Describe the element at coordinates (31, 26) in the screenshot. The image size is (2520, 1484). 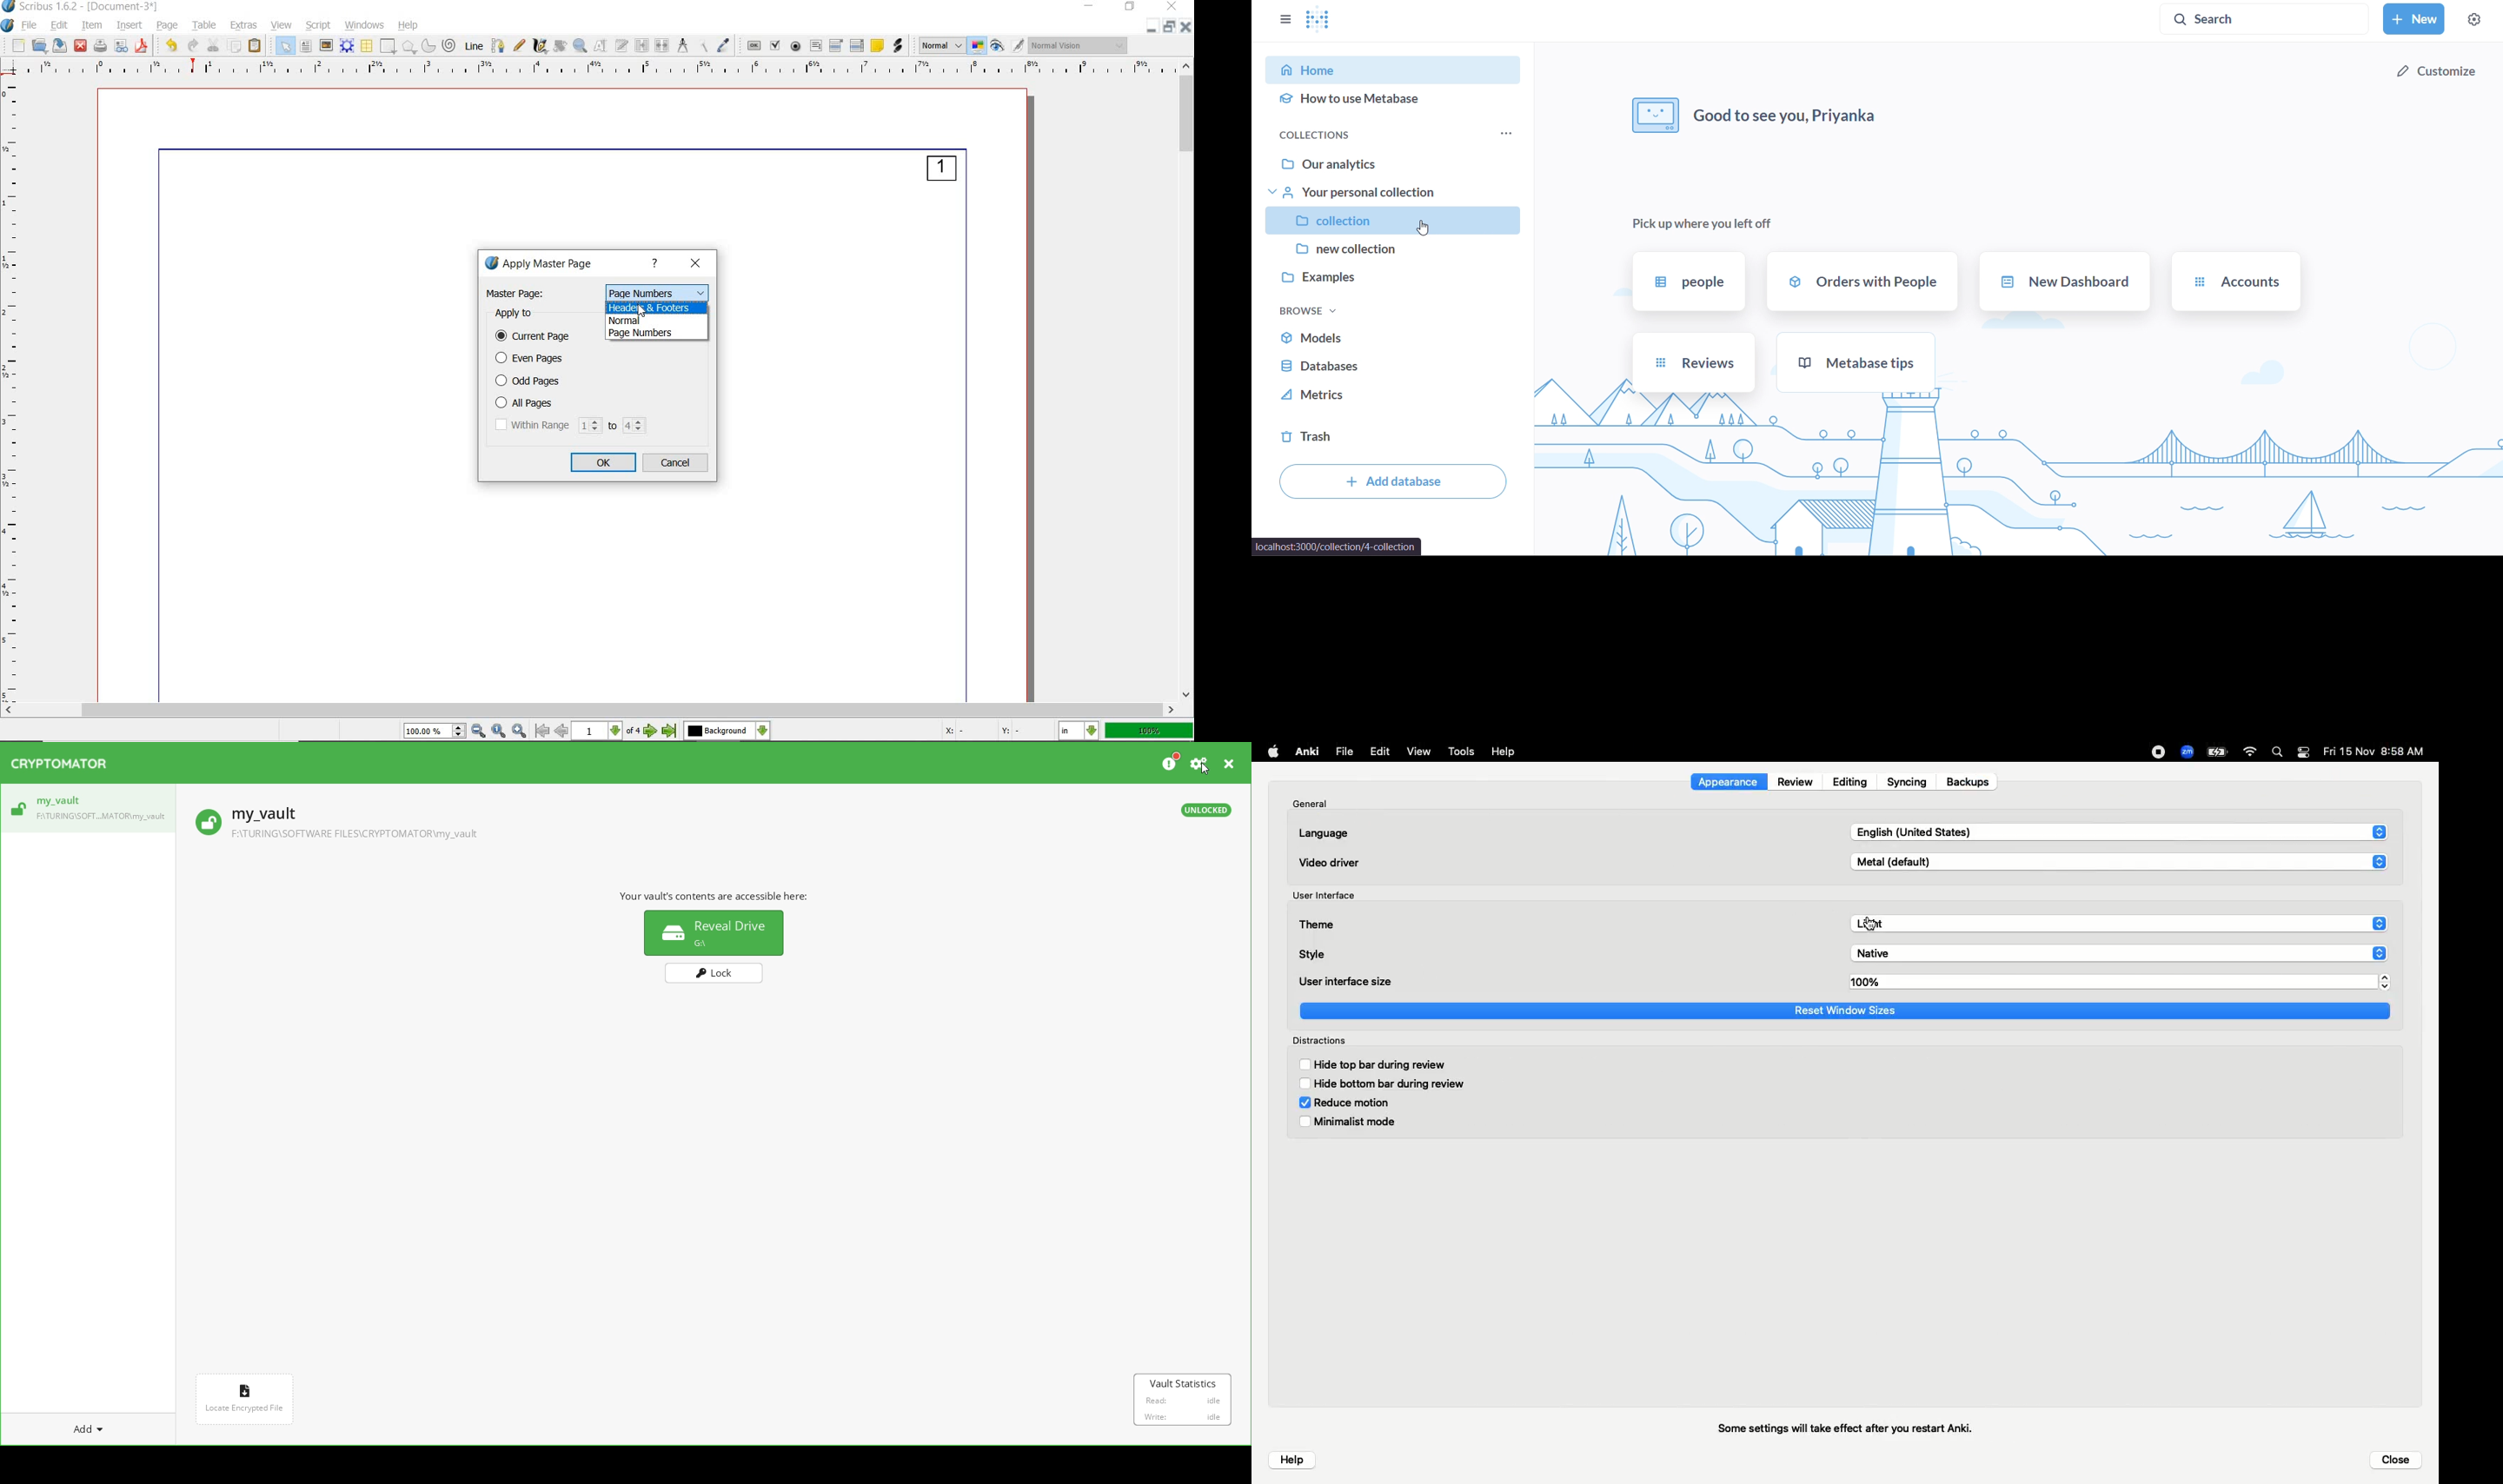
I see `file` at that location.